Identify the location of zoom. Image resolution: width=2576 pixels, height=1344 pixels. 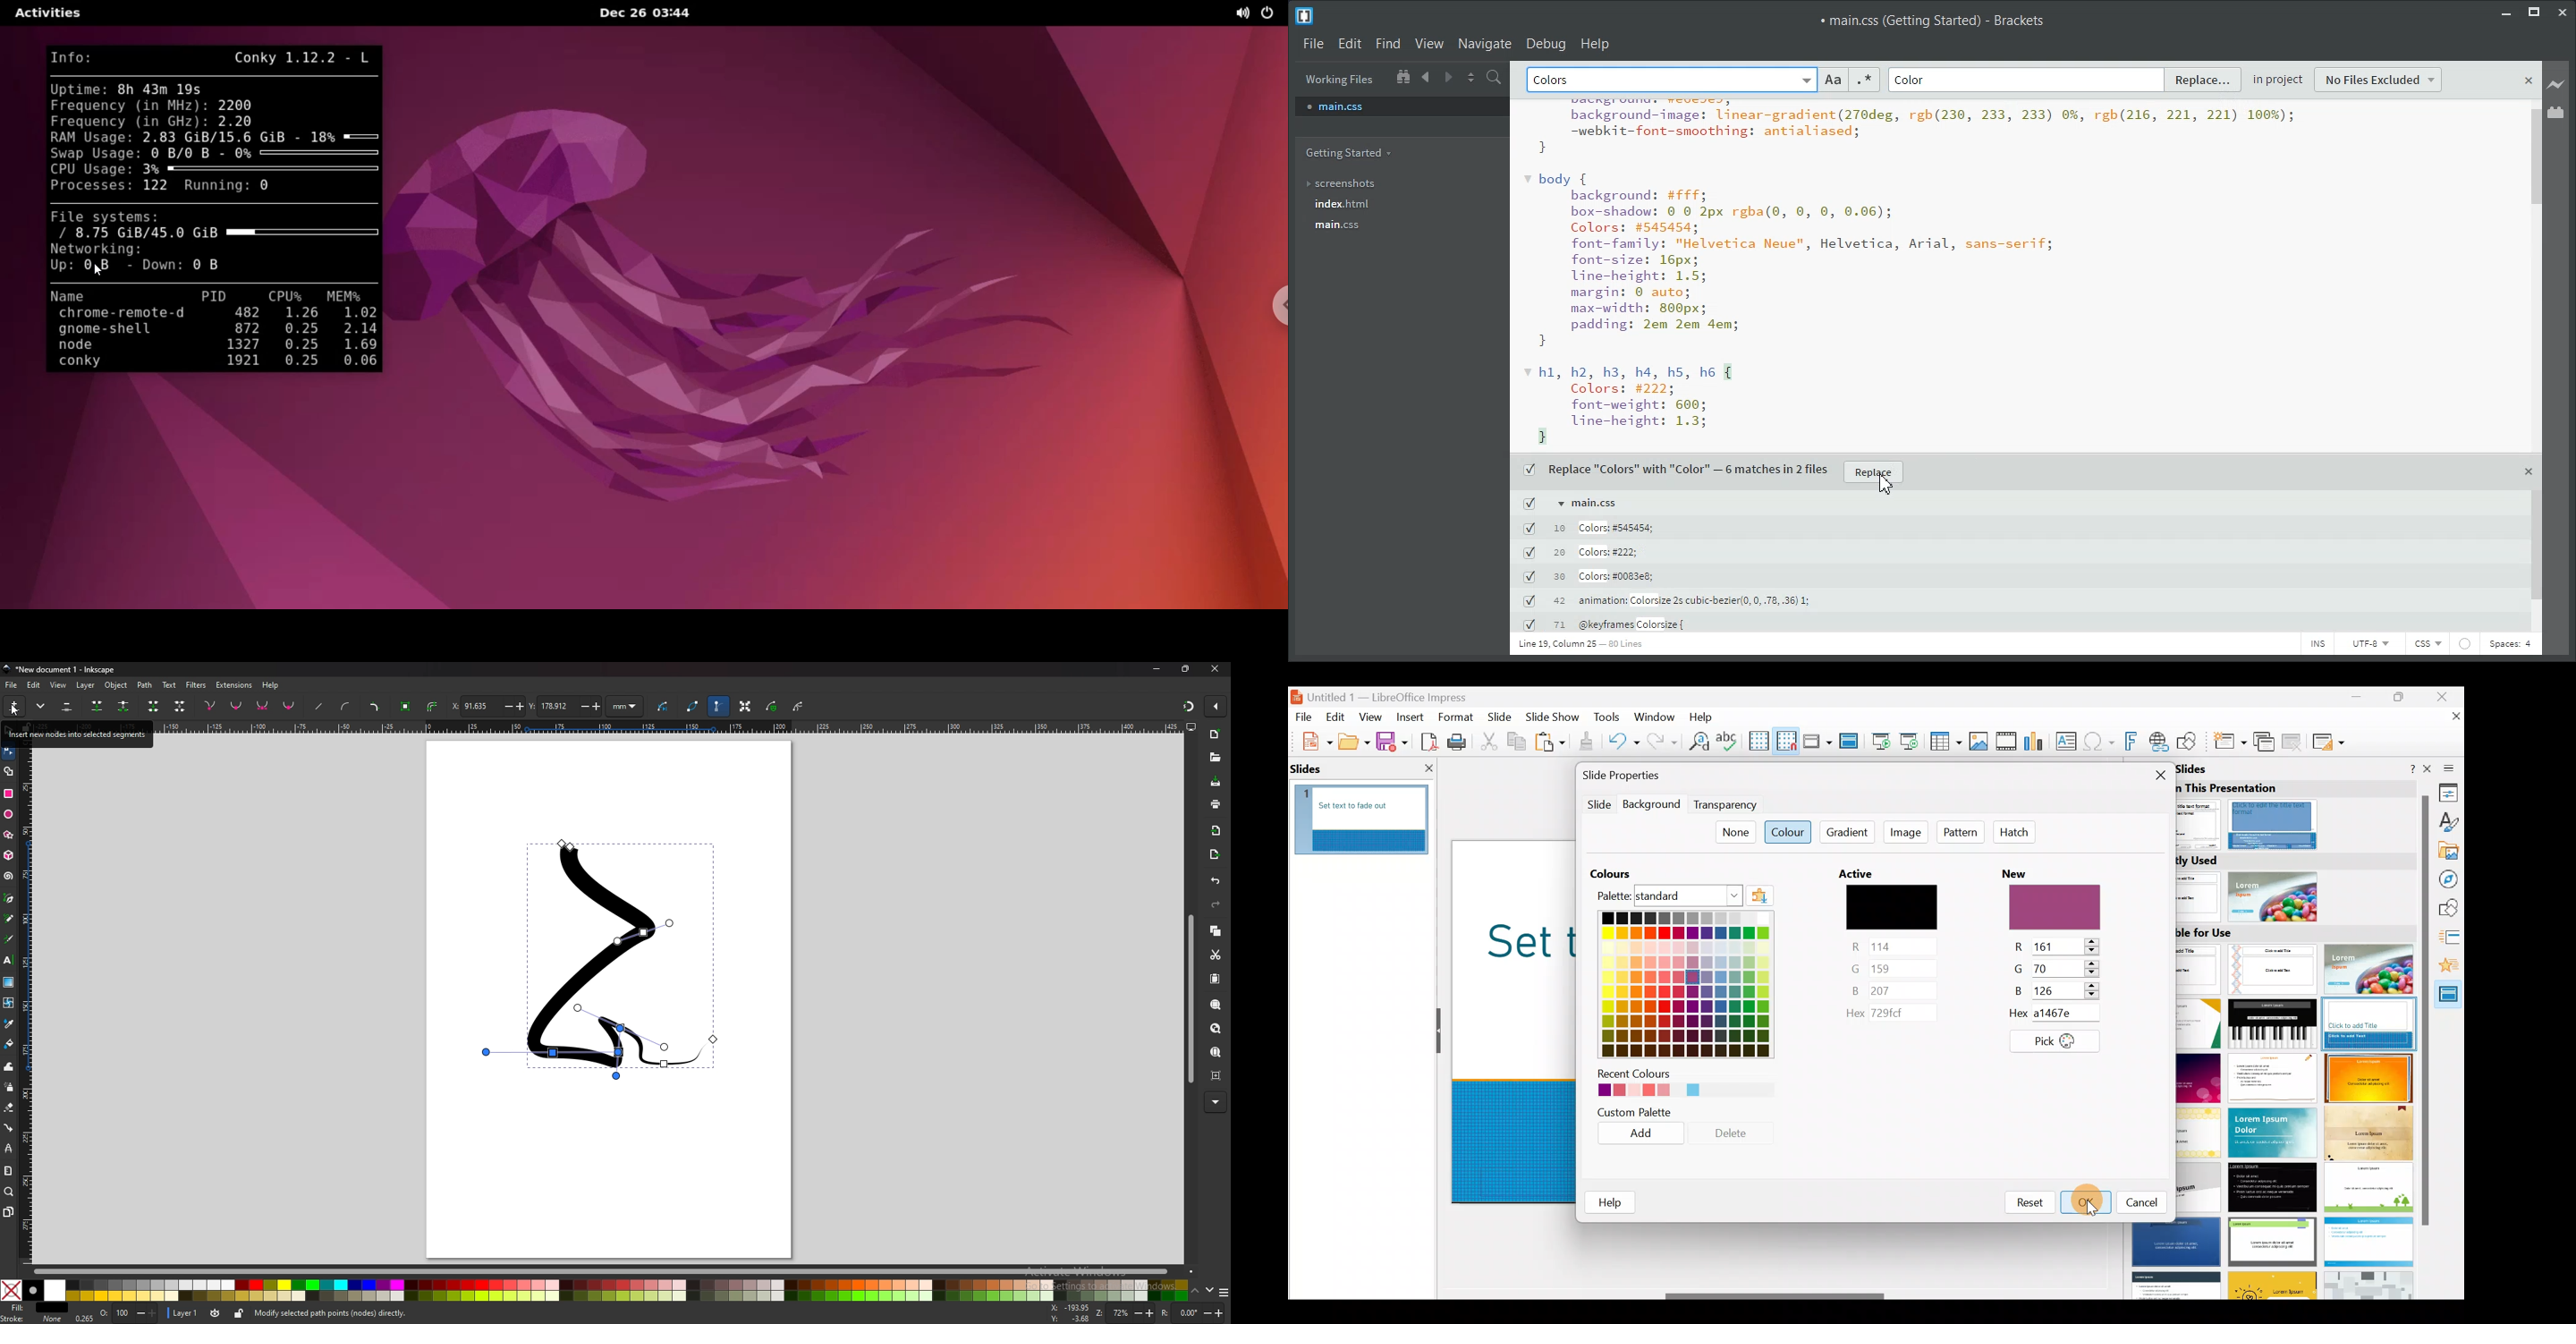
(10, 1192).